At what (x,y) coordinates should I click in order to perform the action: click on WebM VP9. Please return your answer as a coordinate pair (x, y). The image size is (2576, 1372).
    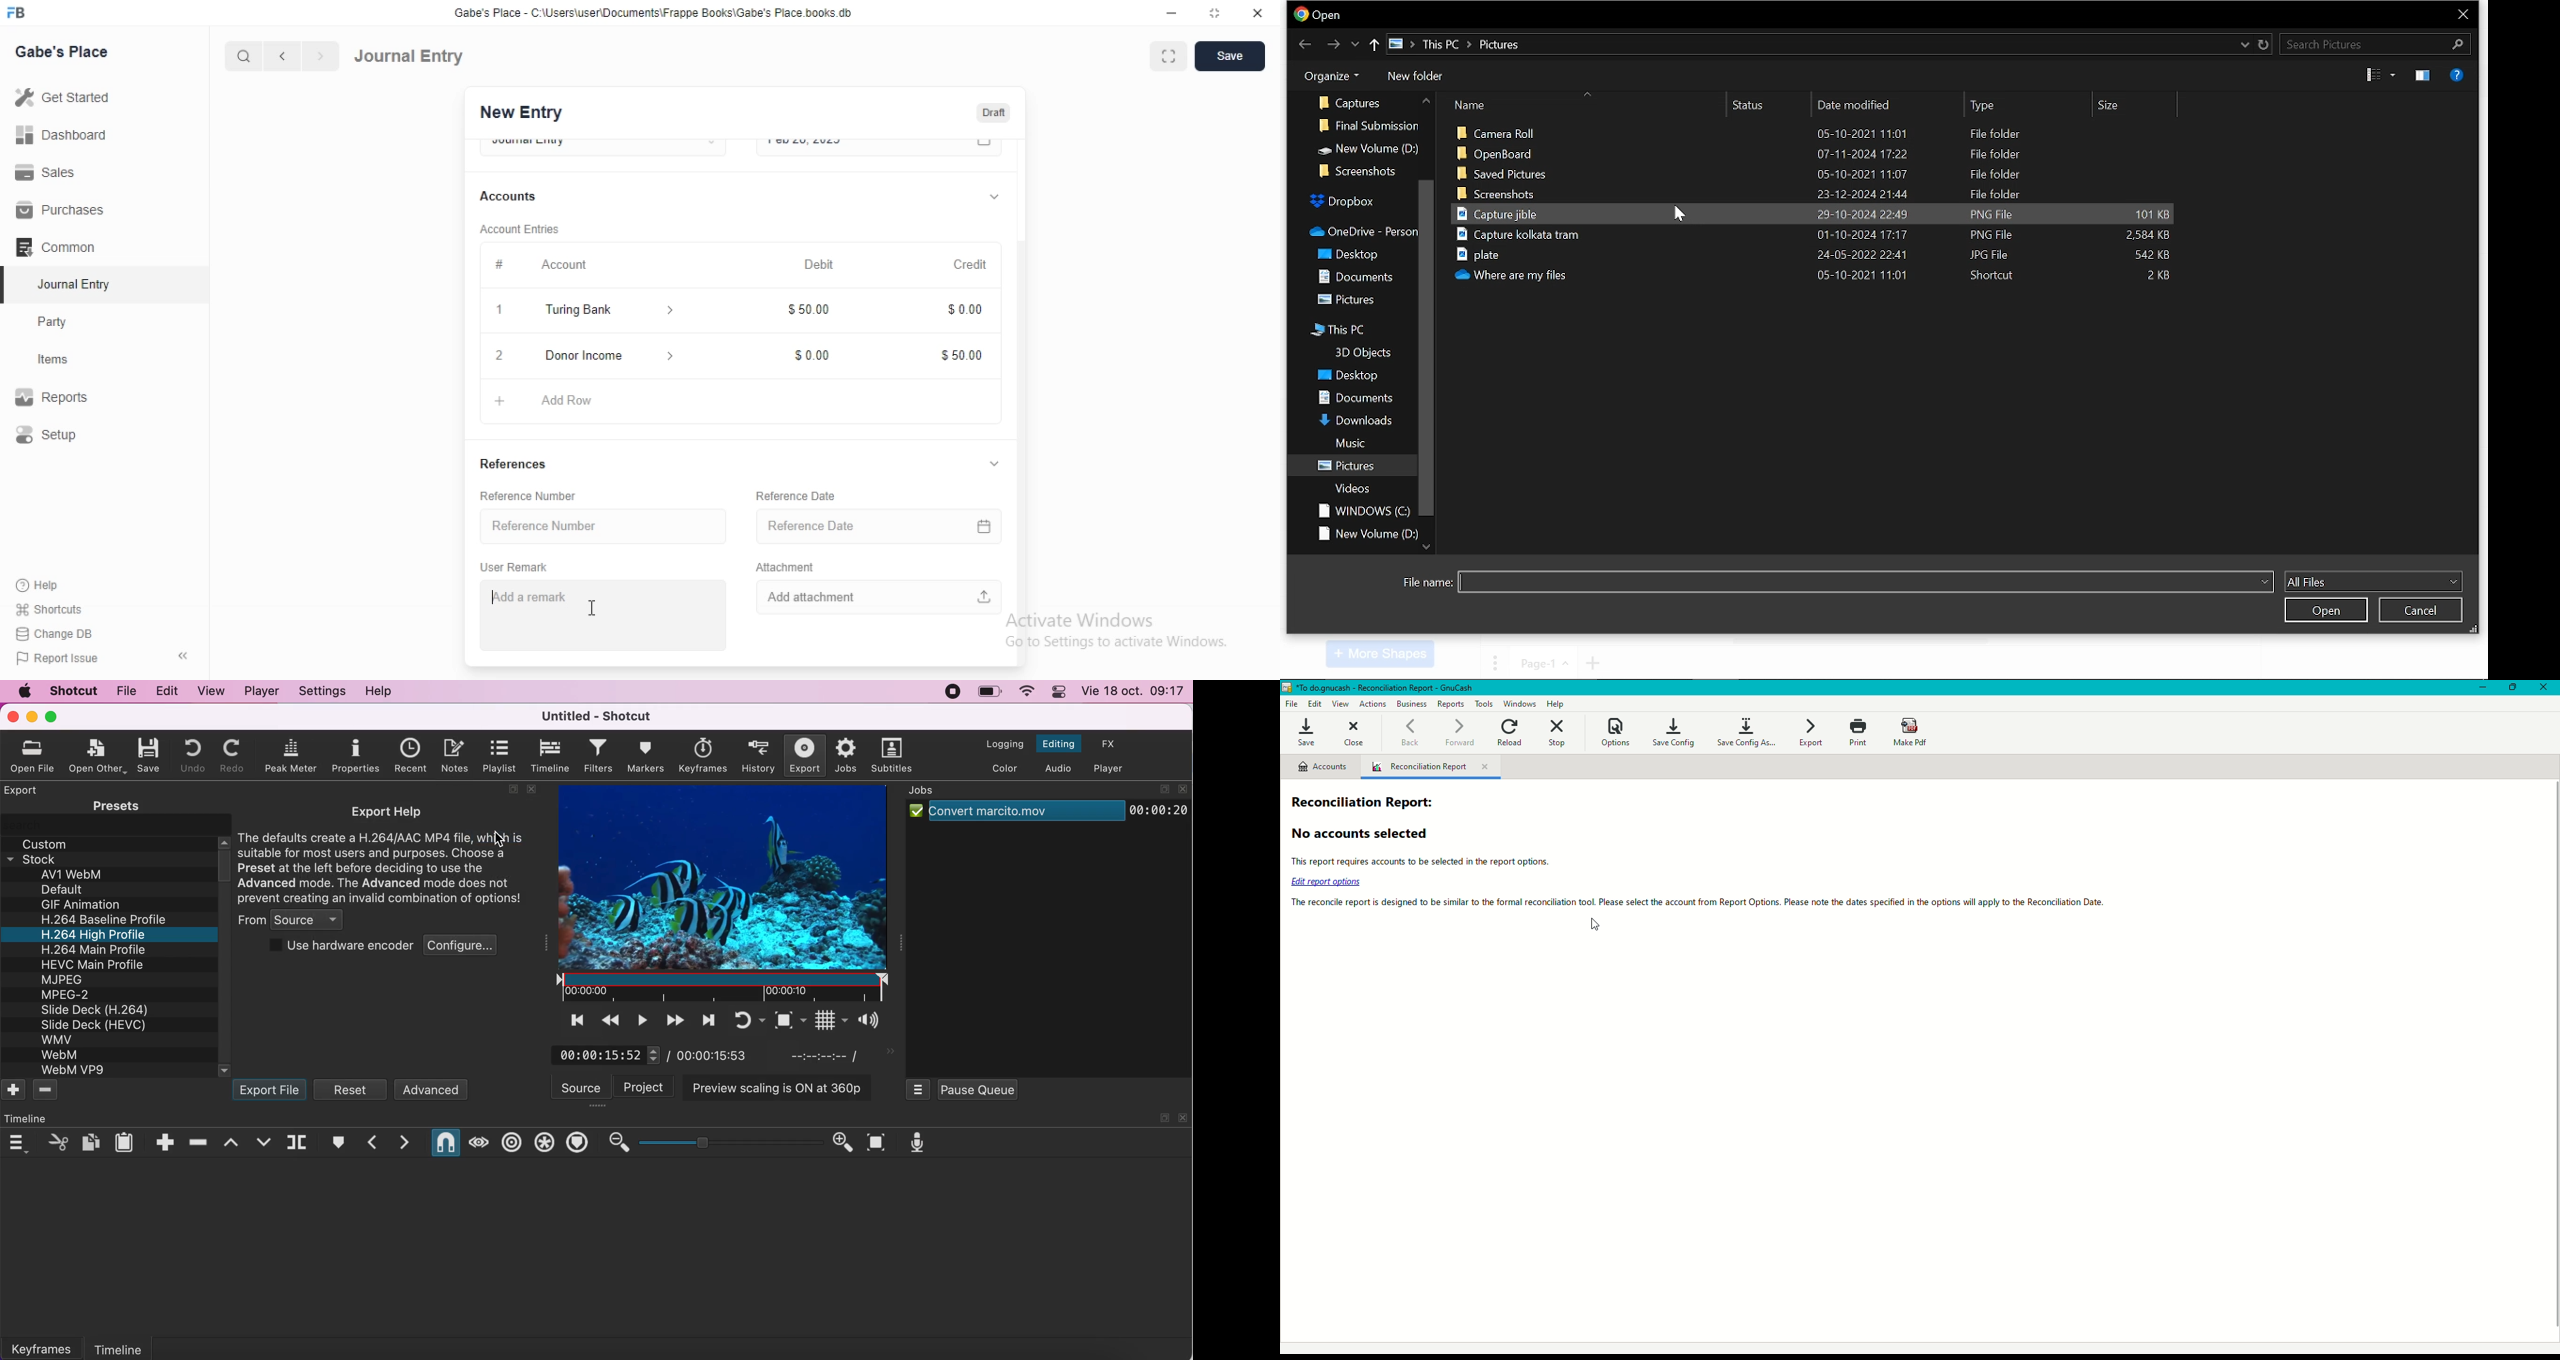
    Looking at the image, I should click on (75, 1070).